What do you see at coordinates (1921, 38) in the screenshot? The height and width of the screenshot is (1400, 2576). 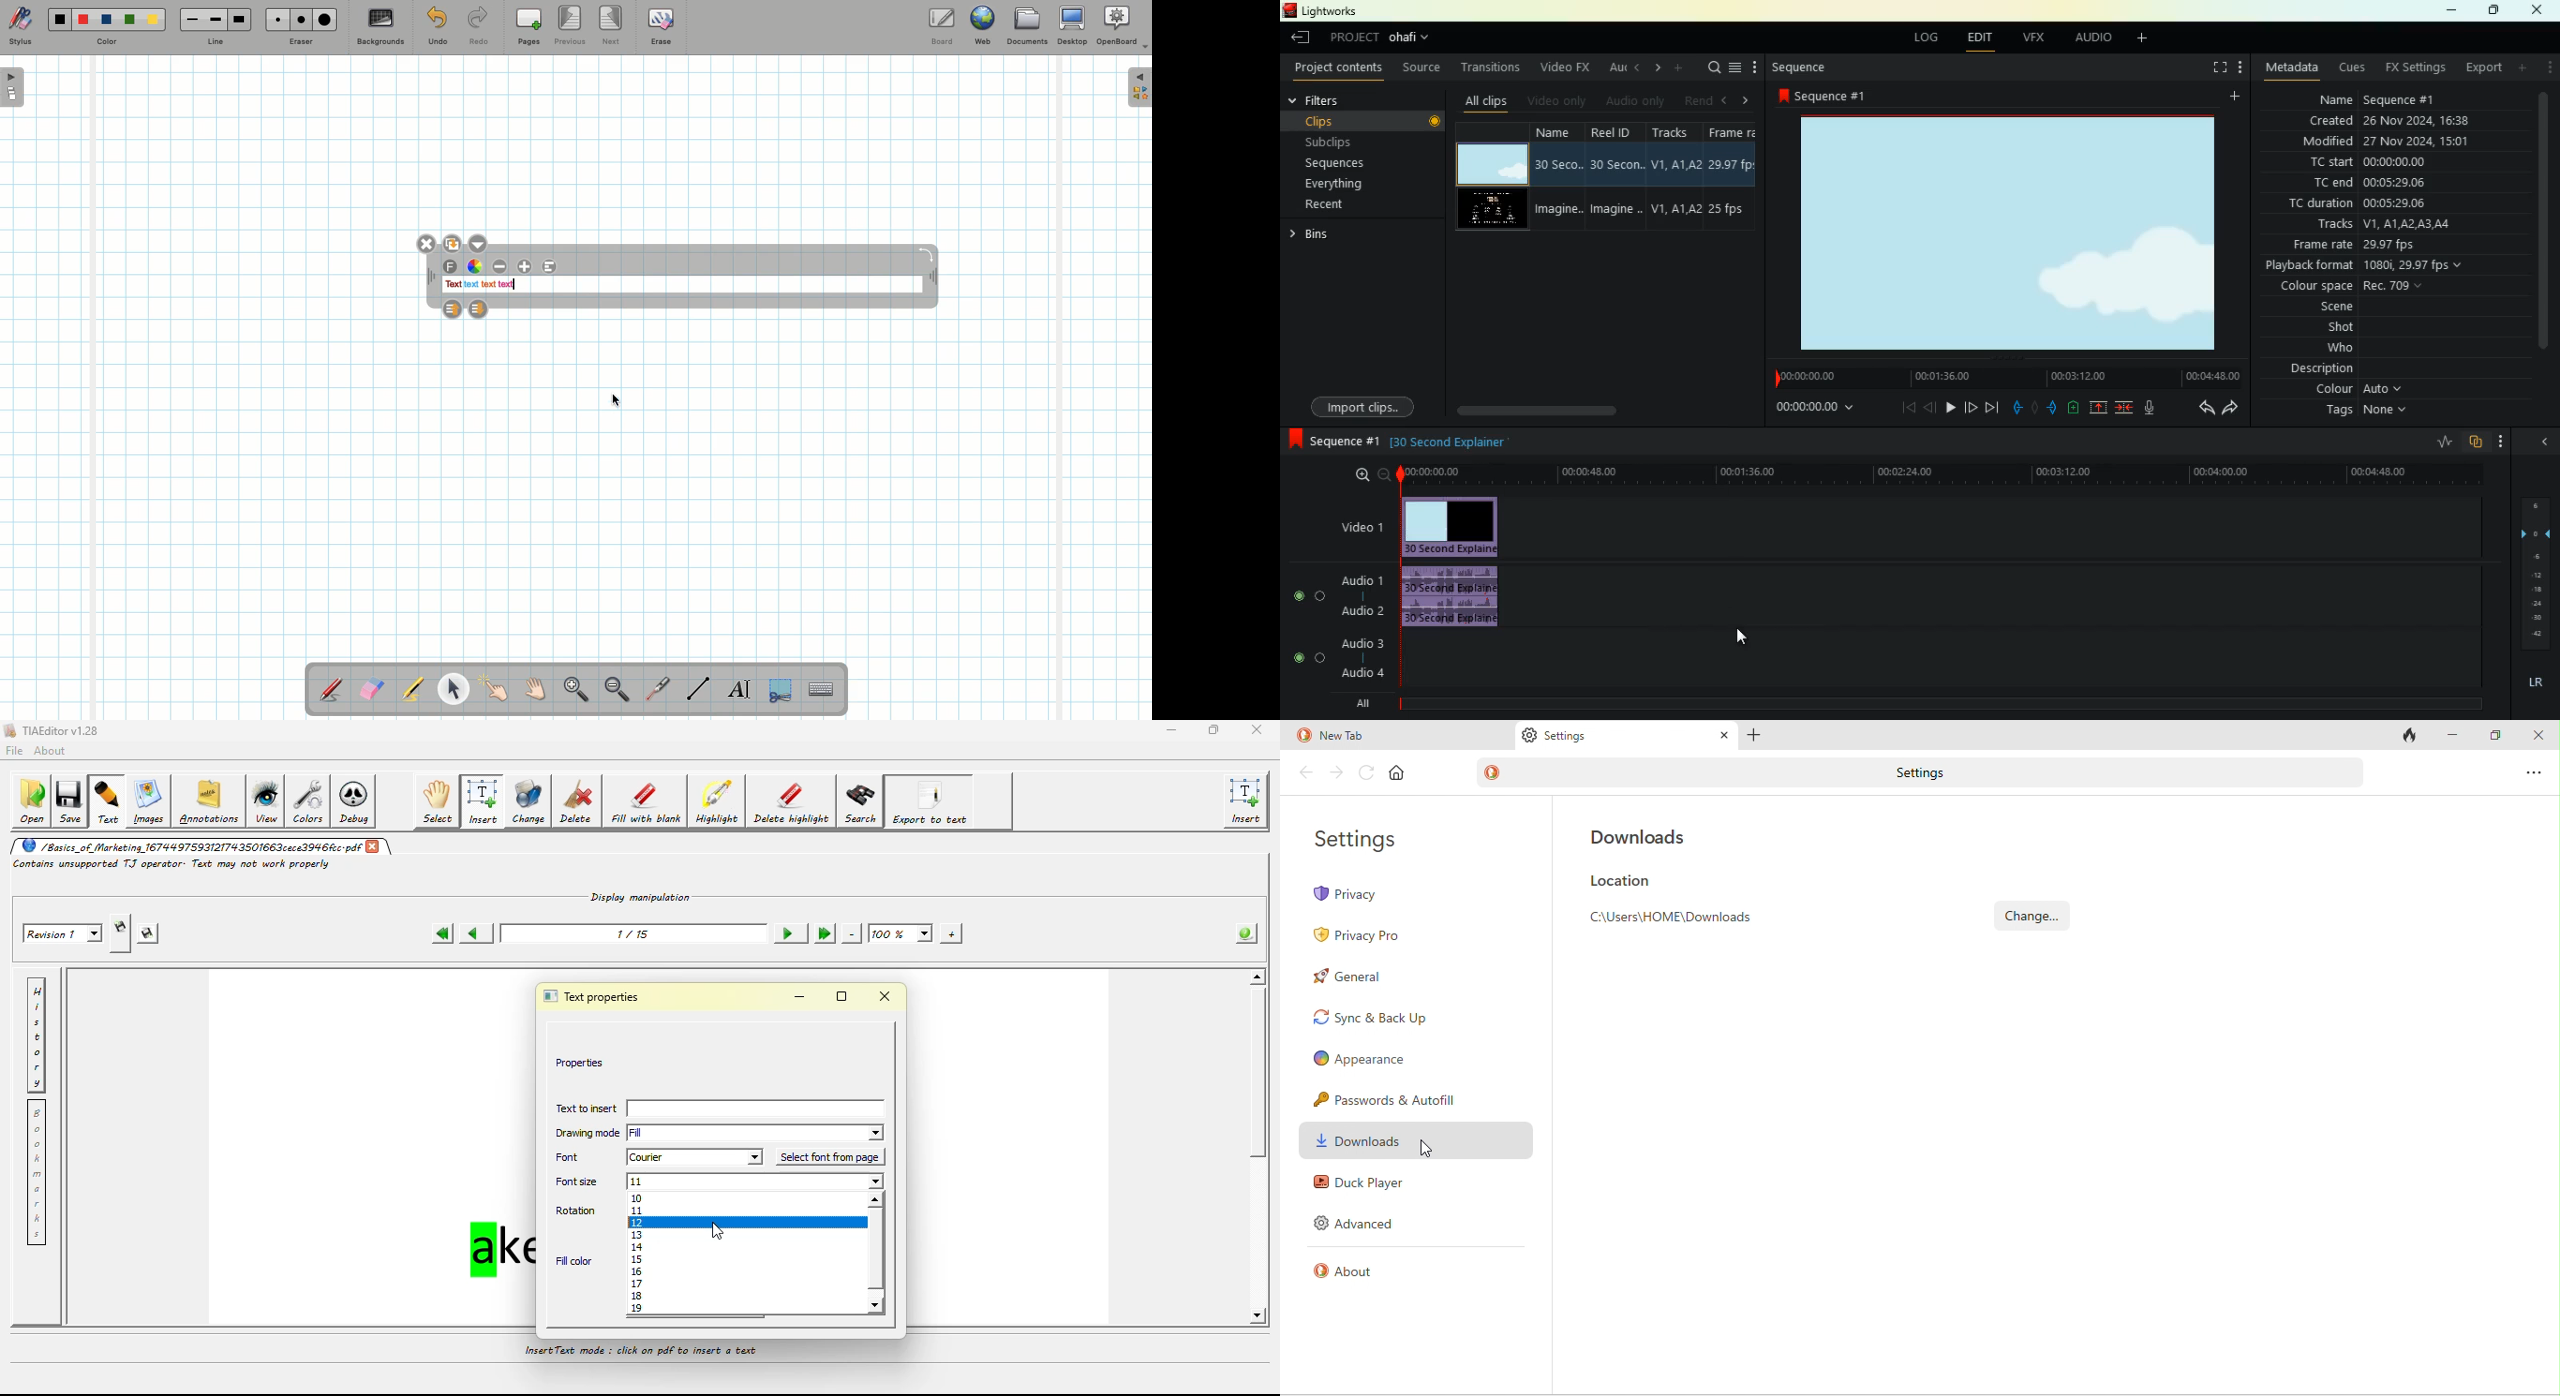 I see `log` at bounding box center [1921, 38].